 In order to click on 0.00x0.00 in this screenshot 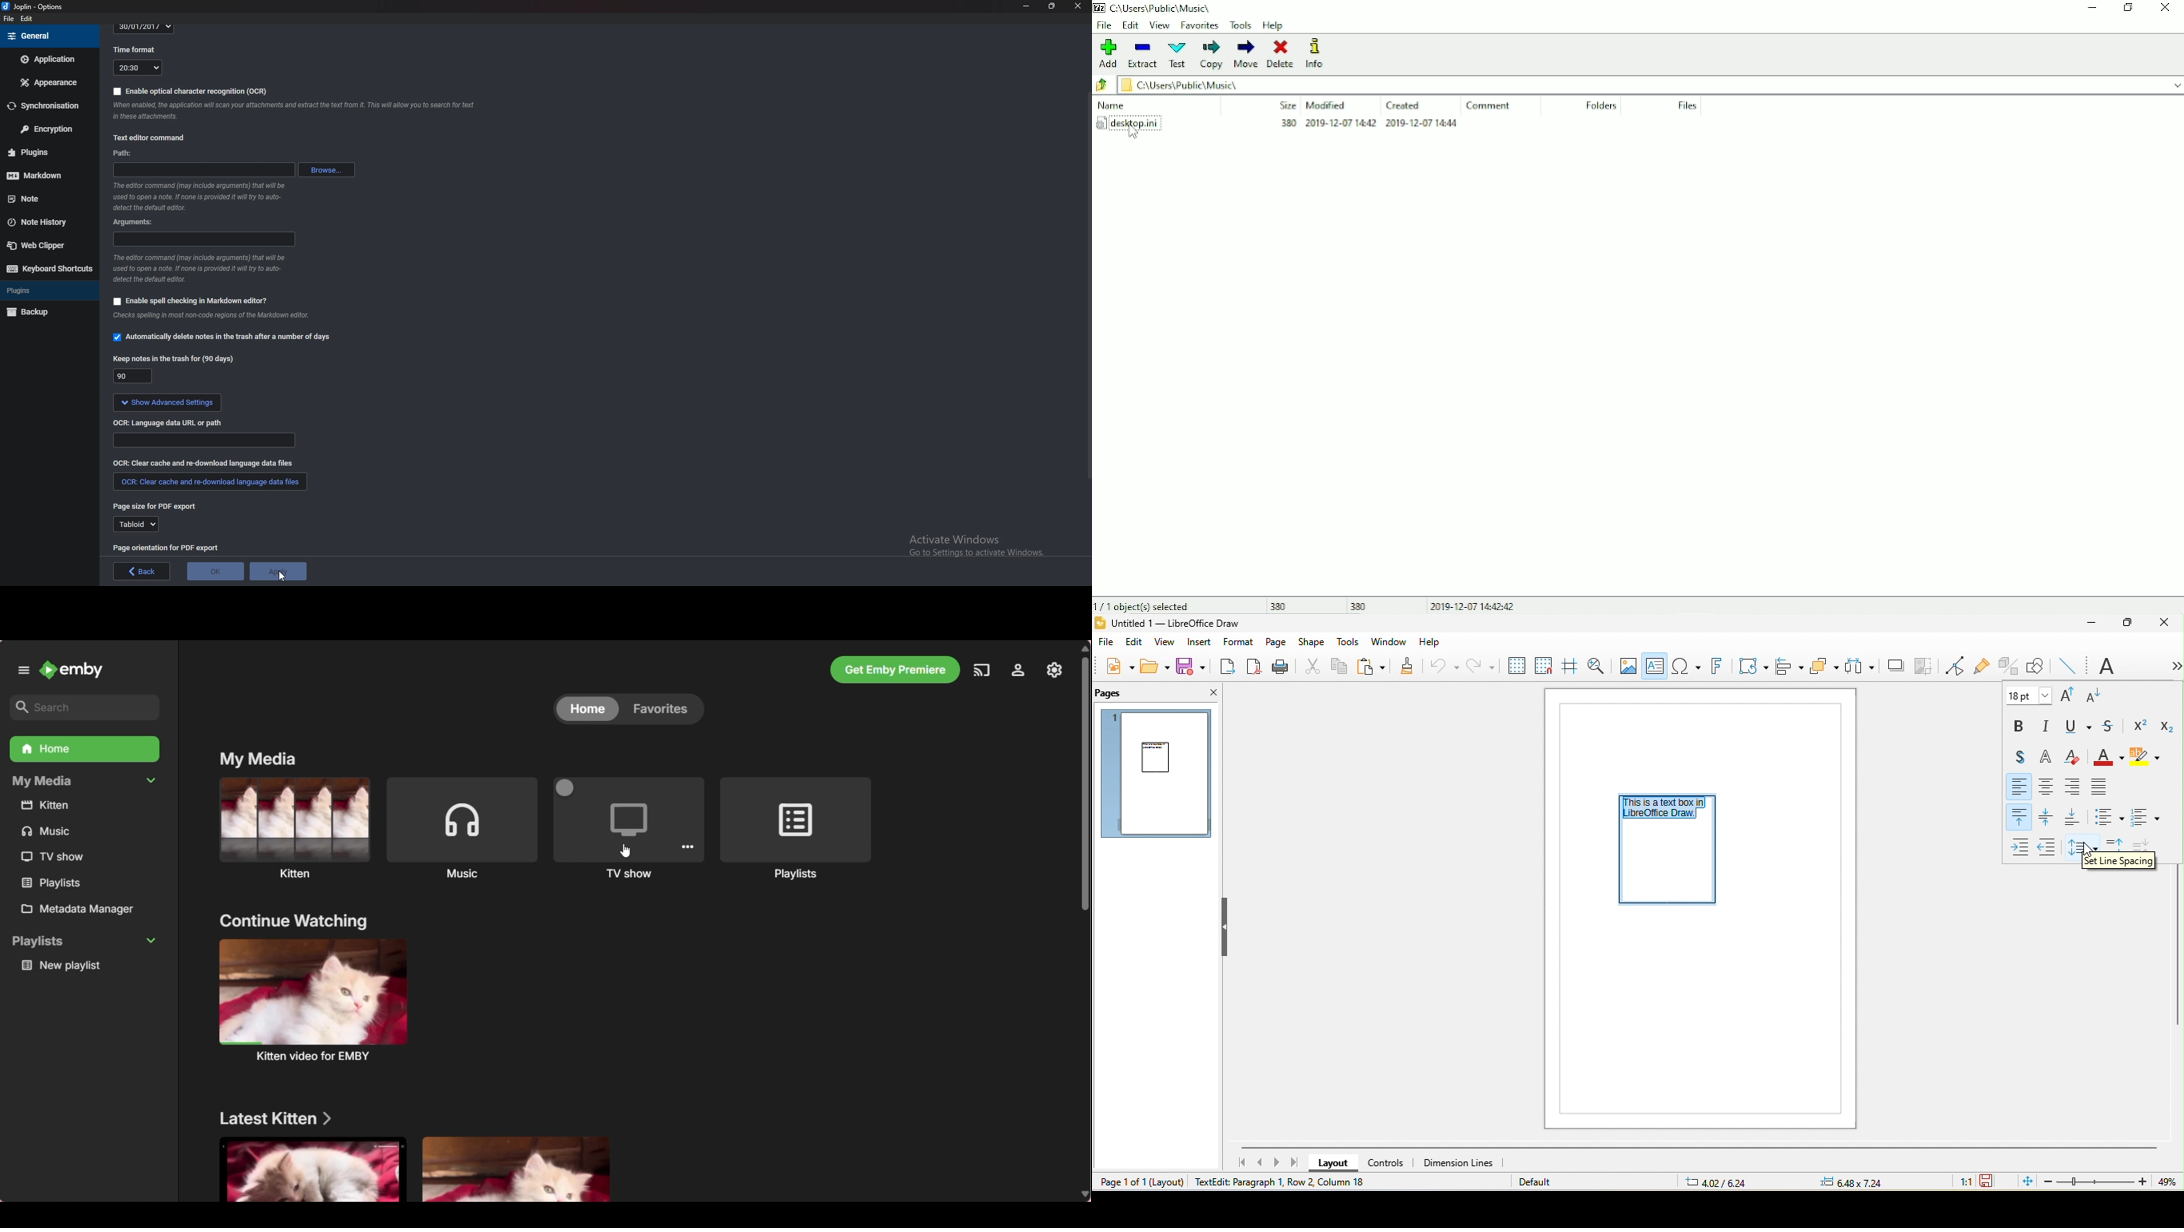, I will do `click(1860, 1182)`.